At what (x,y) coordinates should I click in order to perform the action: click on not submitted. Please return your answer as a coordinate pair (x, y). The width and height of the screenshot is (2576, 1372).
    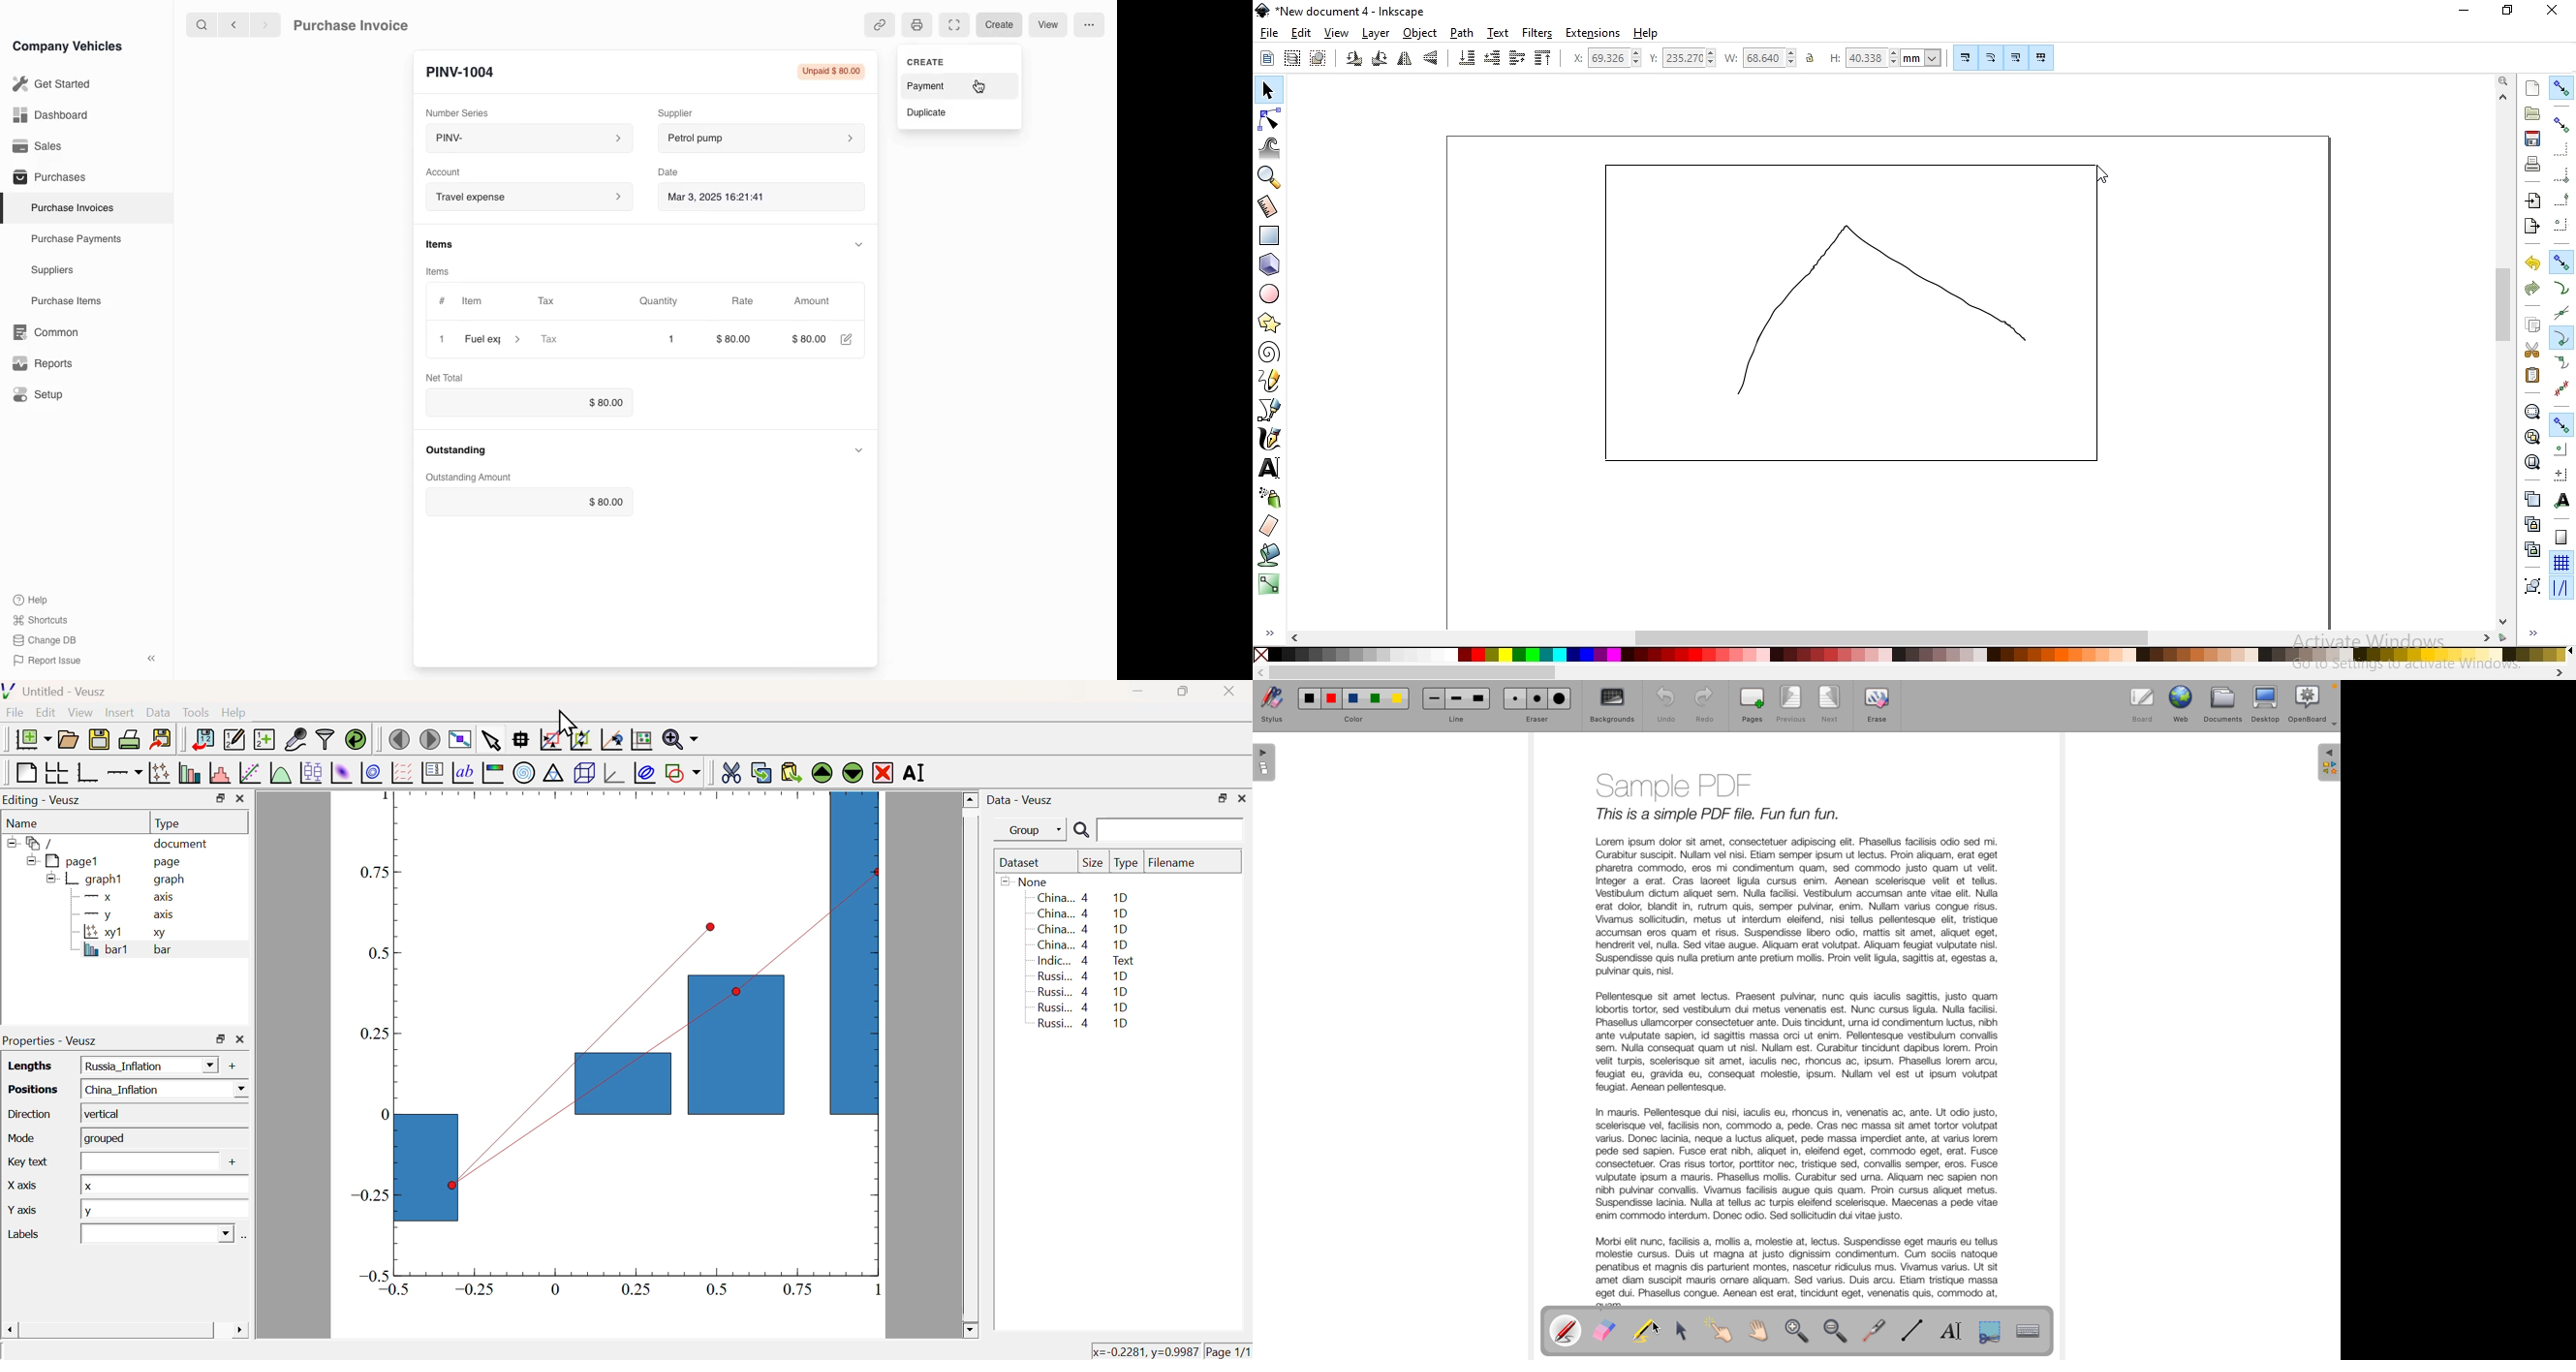
    Looking at the image, I should click on (831, 73).